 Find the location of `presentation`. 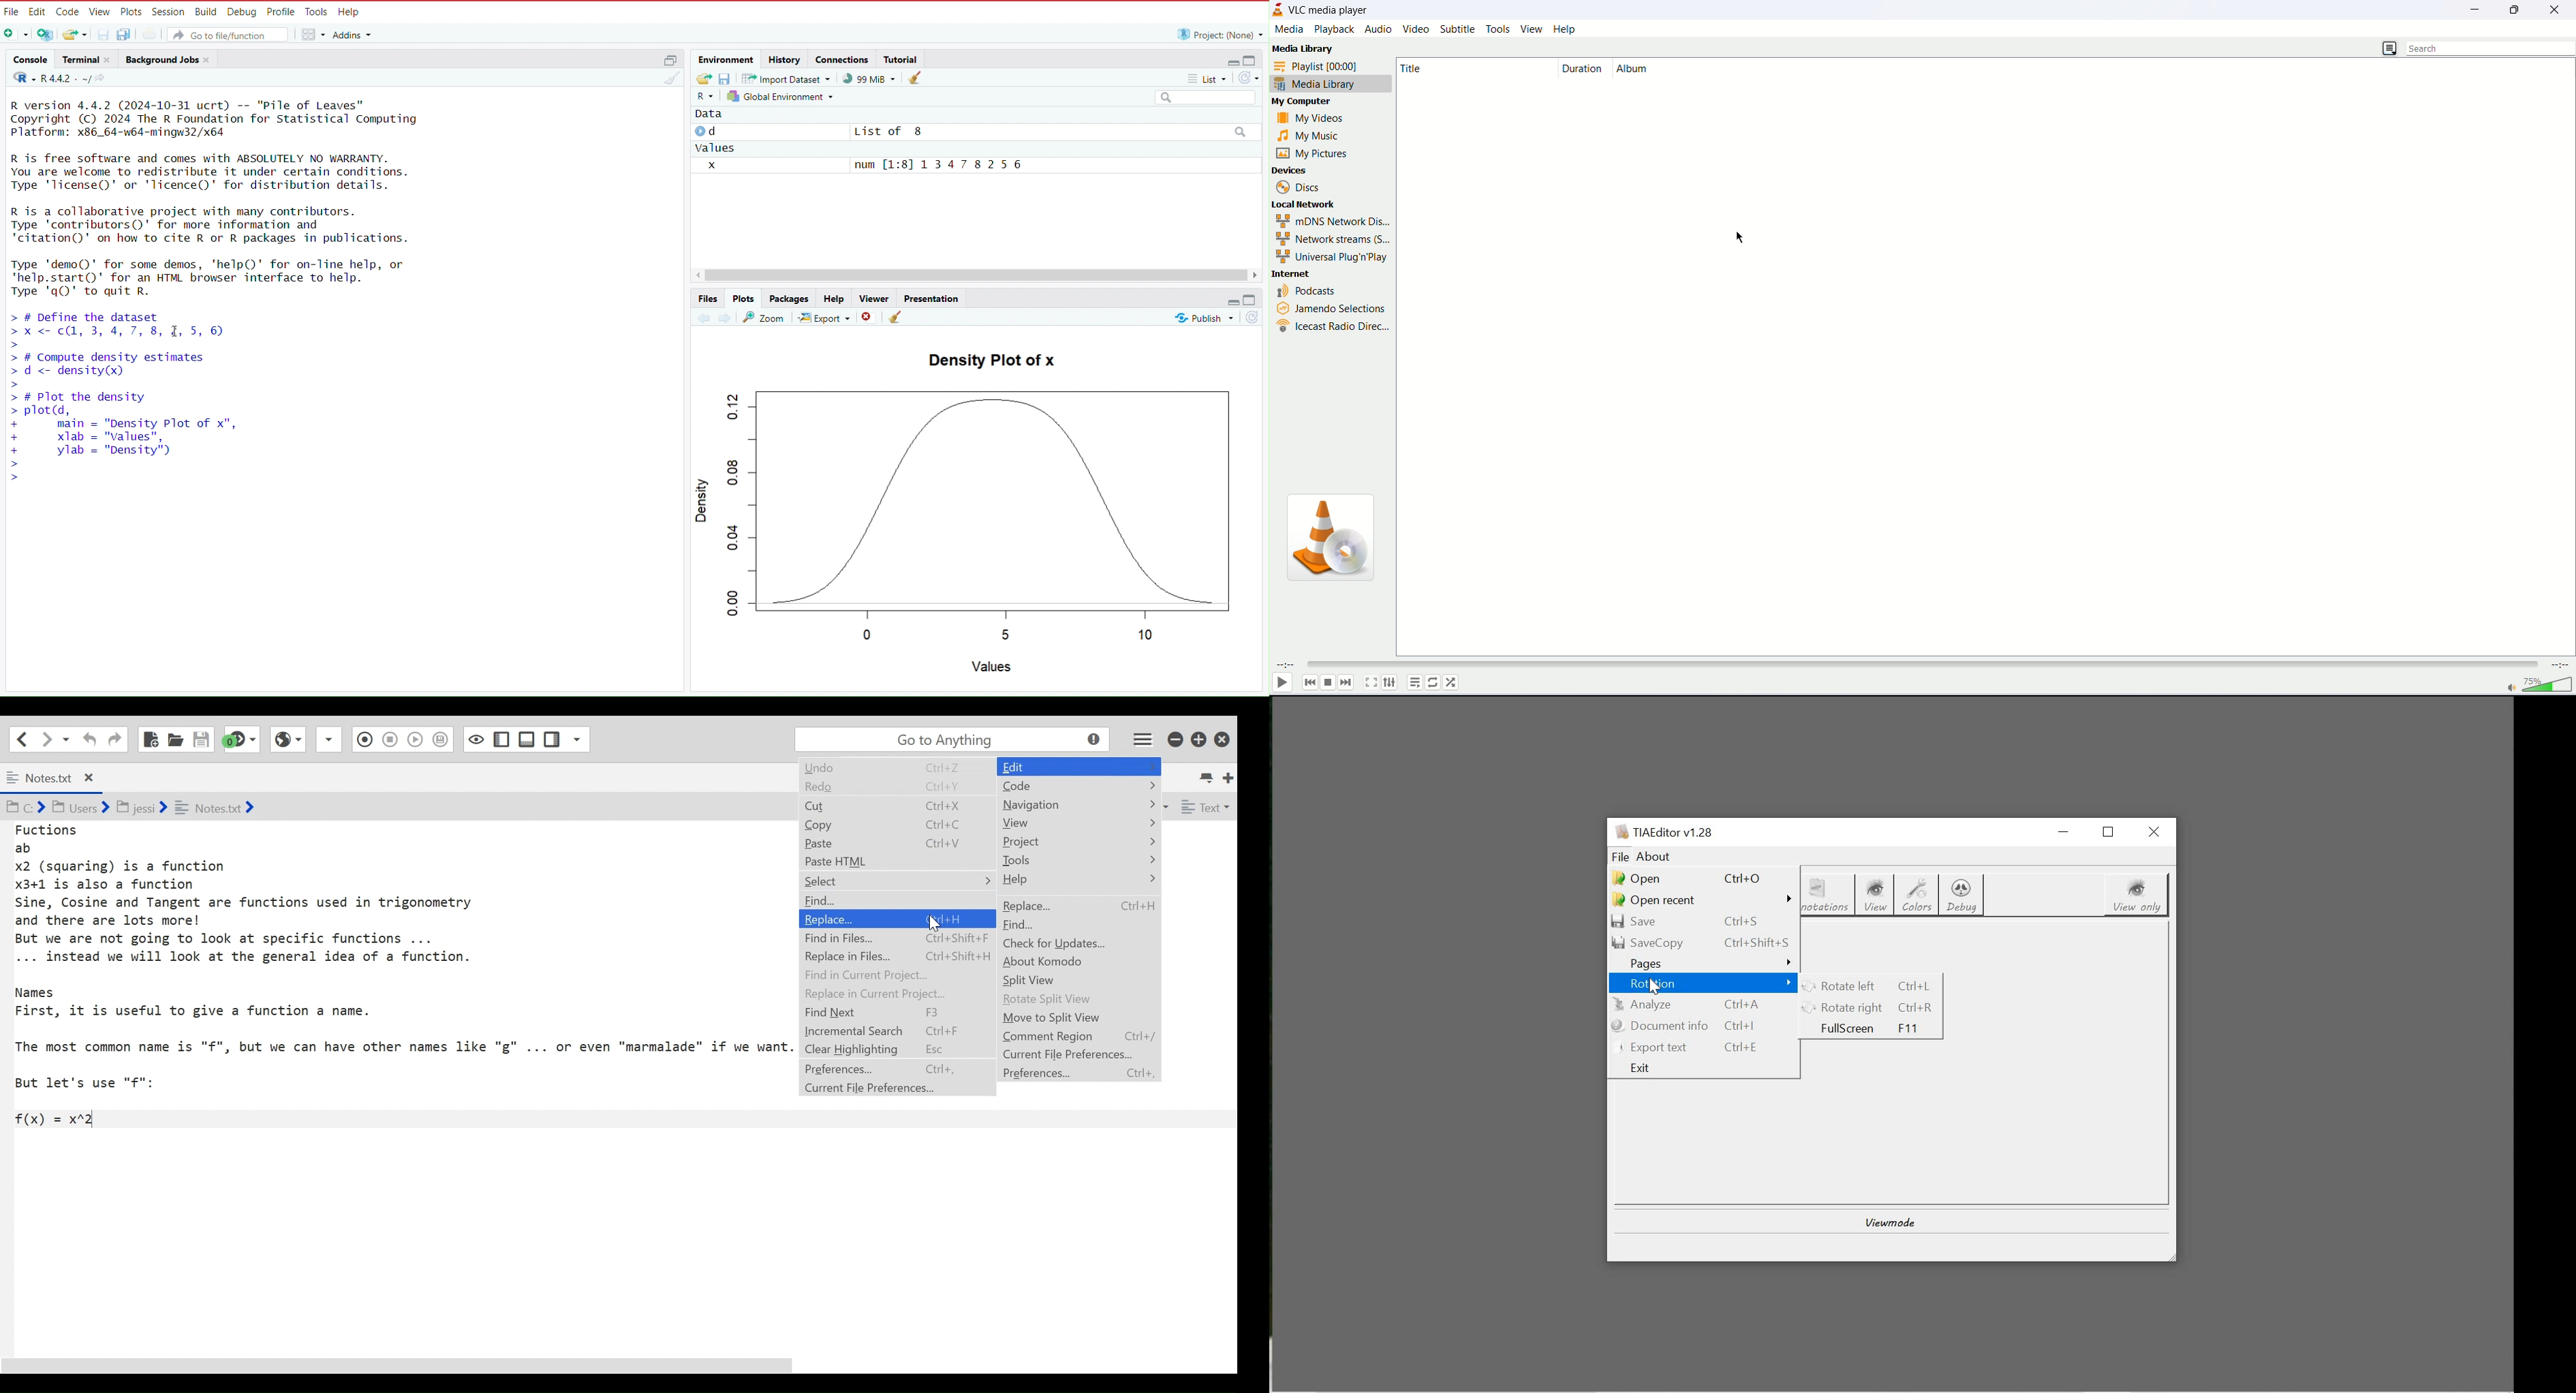

presentation is located at coordinates (933, 297).